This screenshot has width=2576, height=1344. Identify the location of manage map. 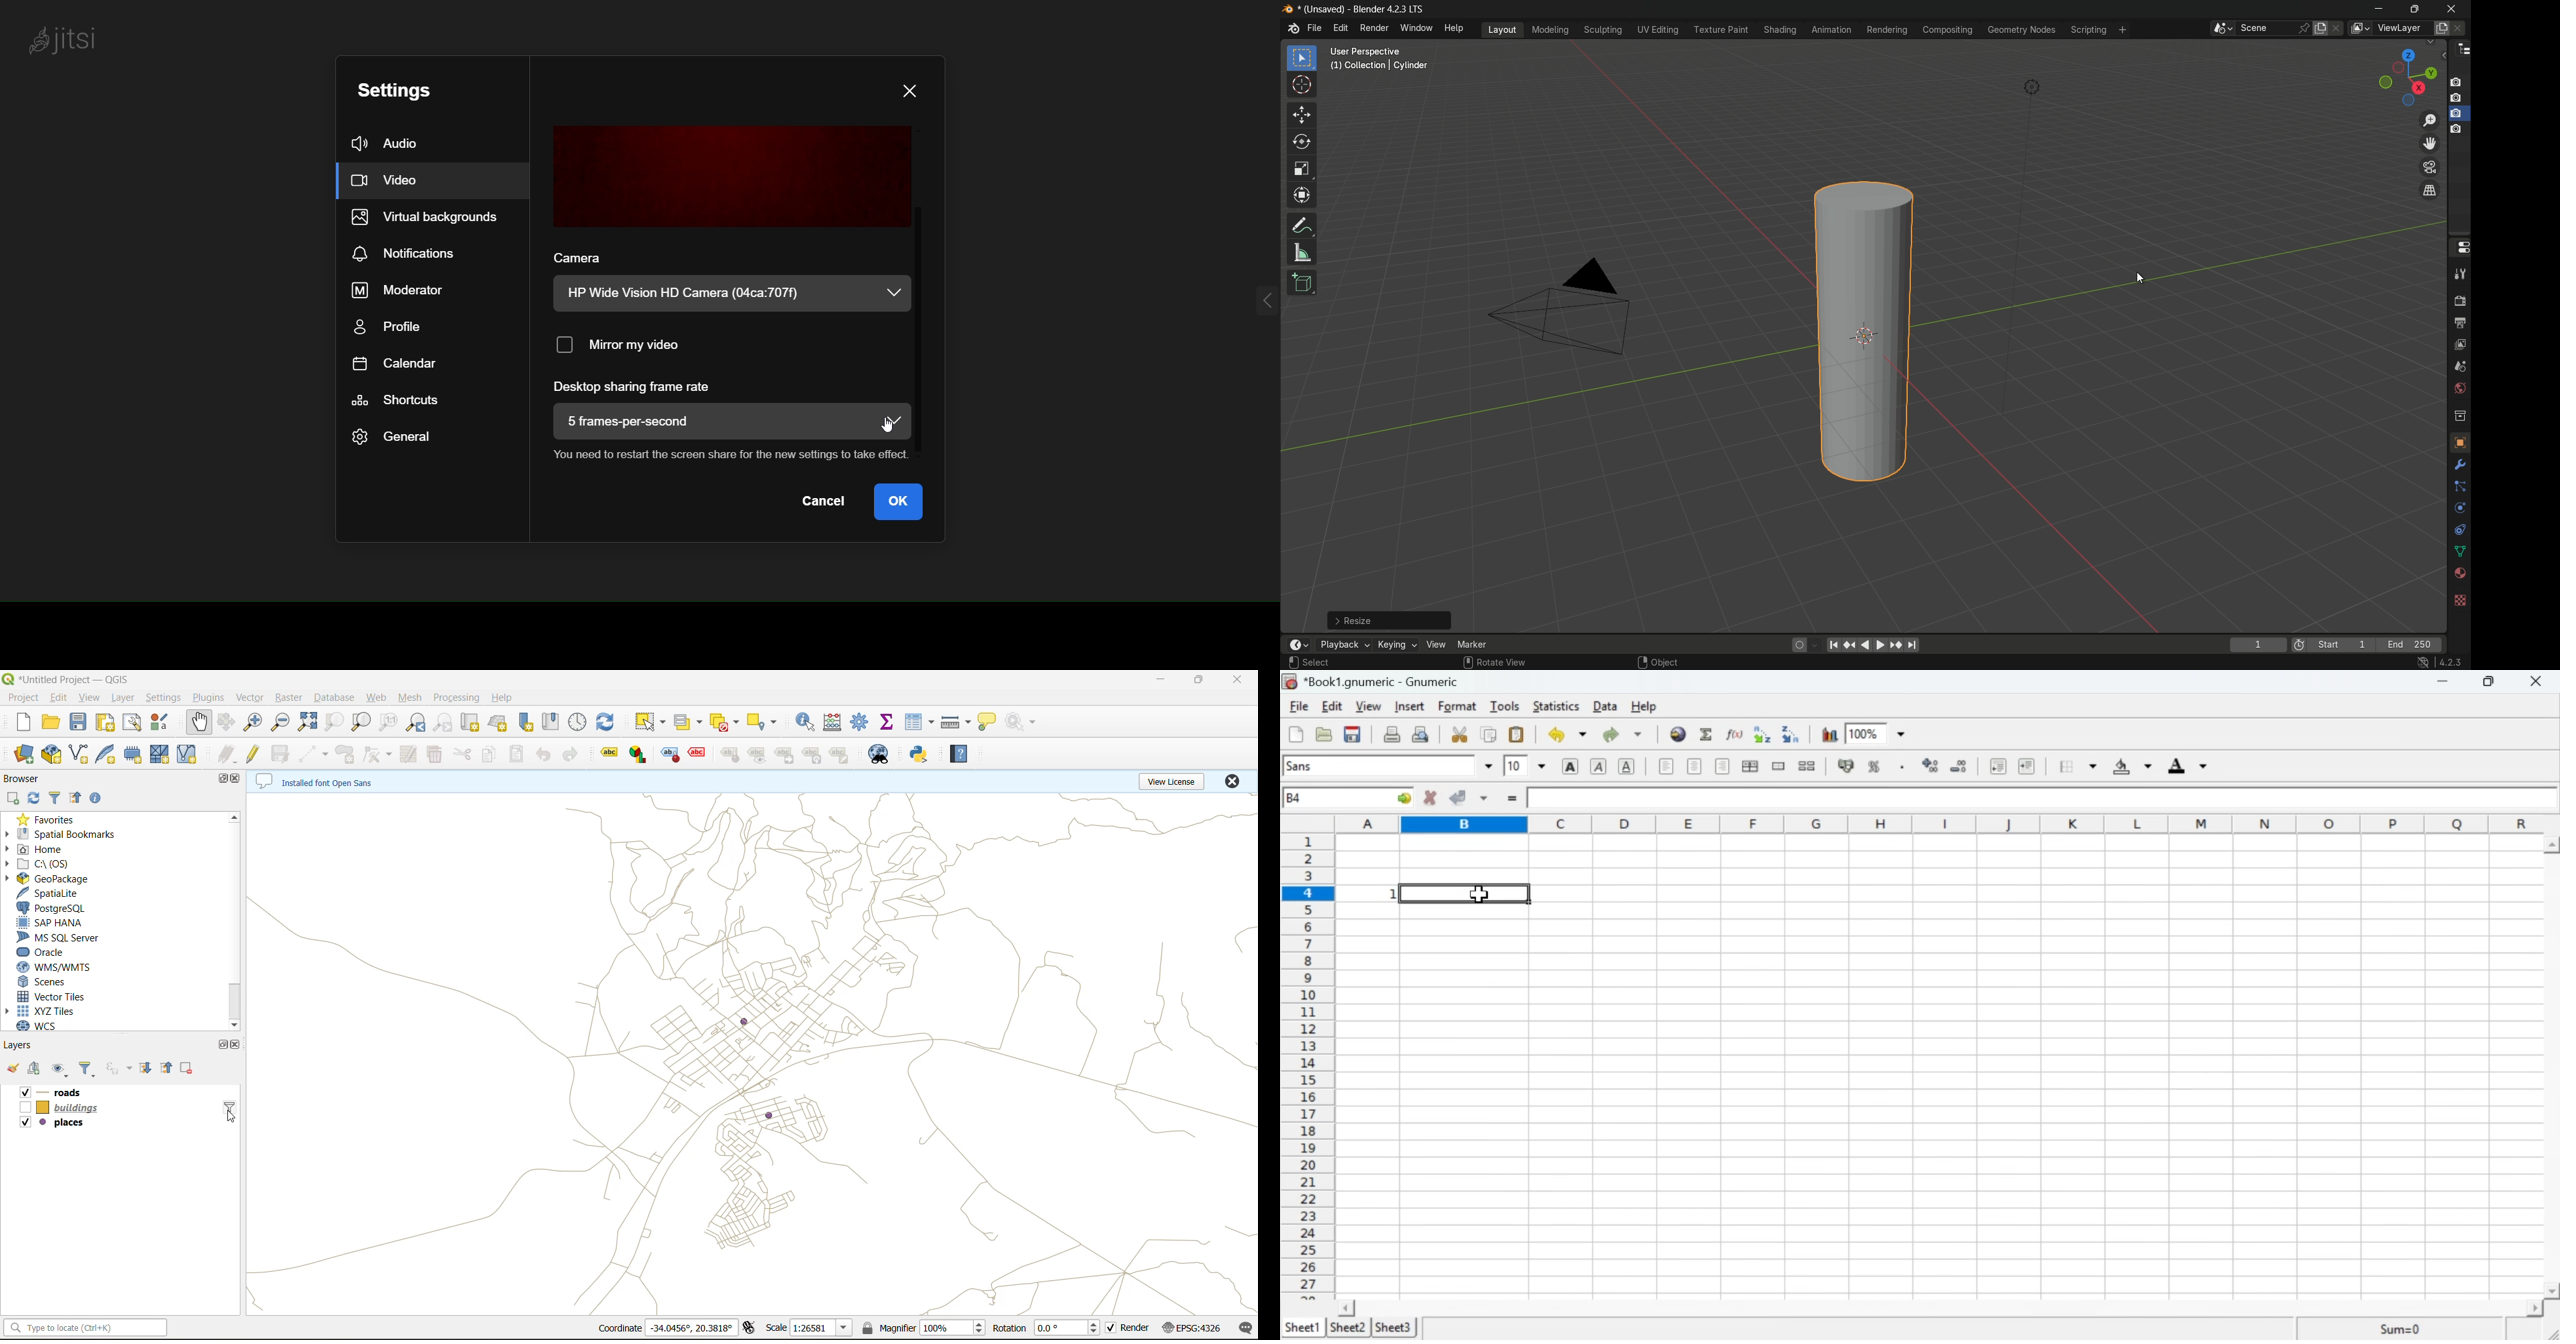
(62, 1068).